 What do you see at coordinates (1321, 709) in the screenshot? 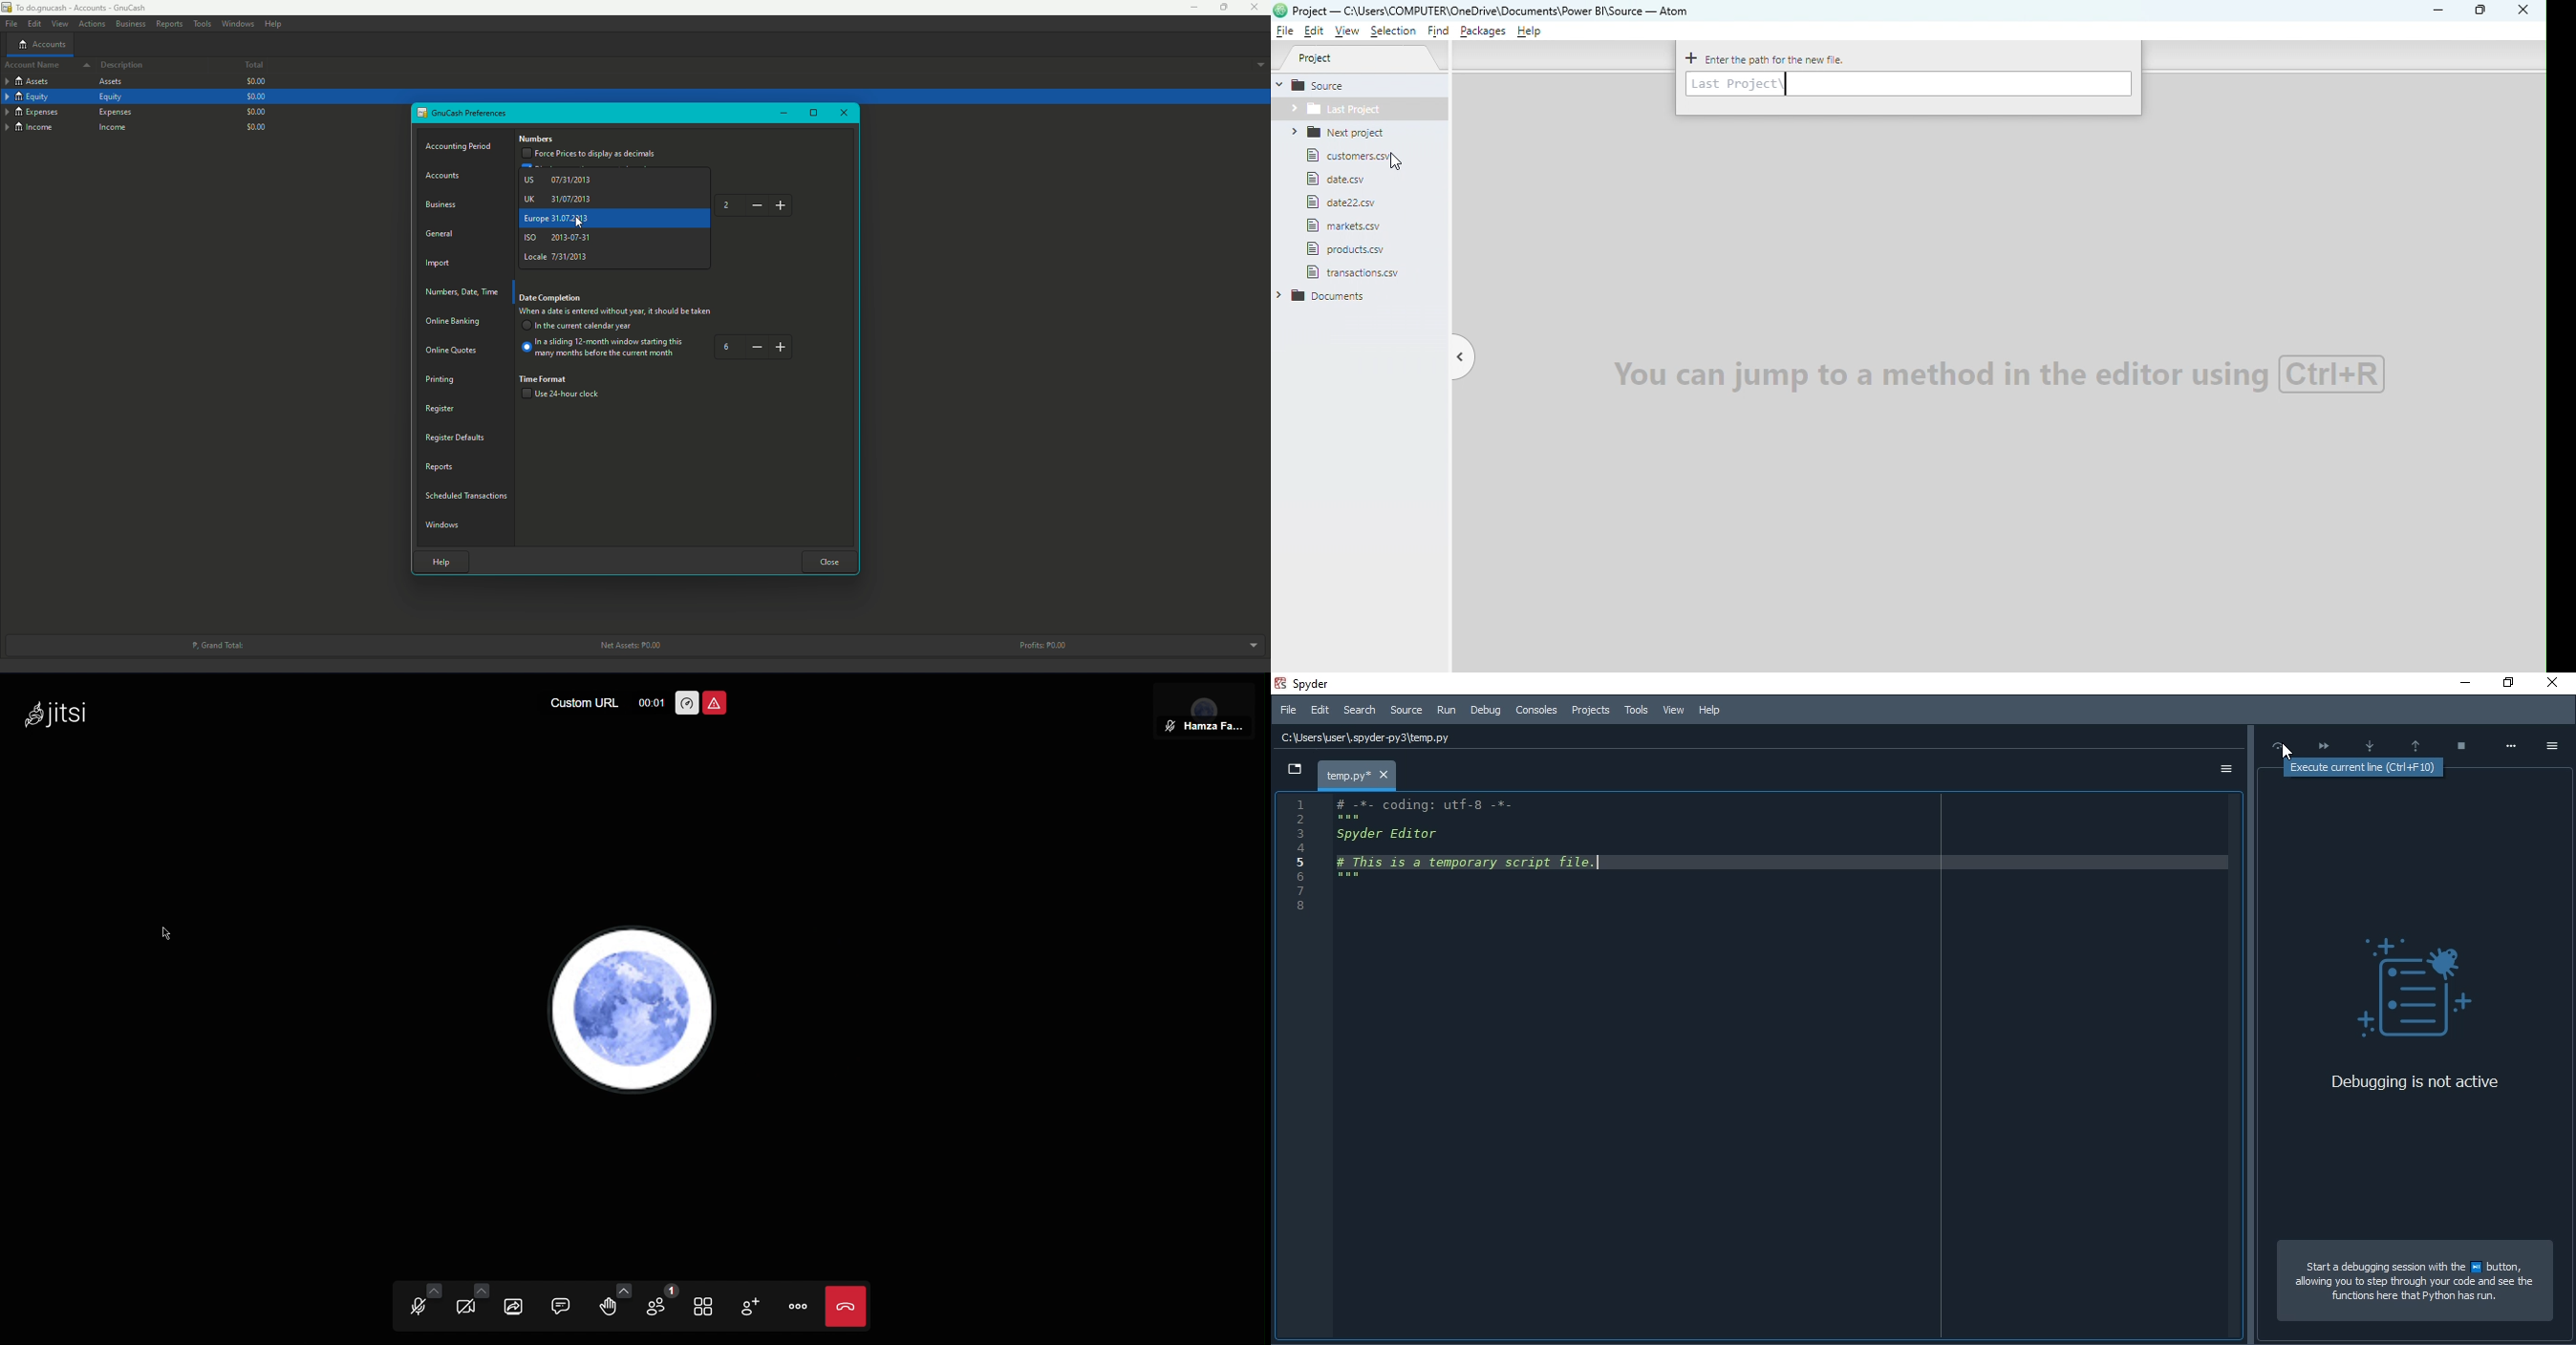
I see `Edit` at bounding box center [1321, 709].